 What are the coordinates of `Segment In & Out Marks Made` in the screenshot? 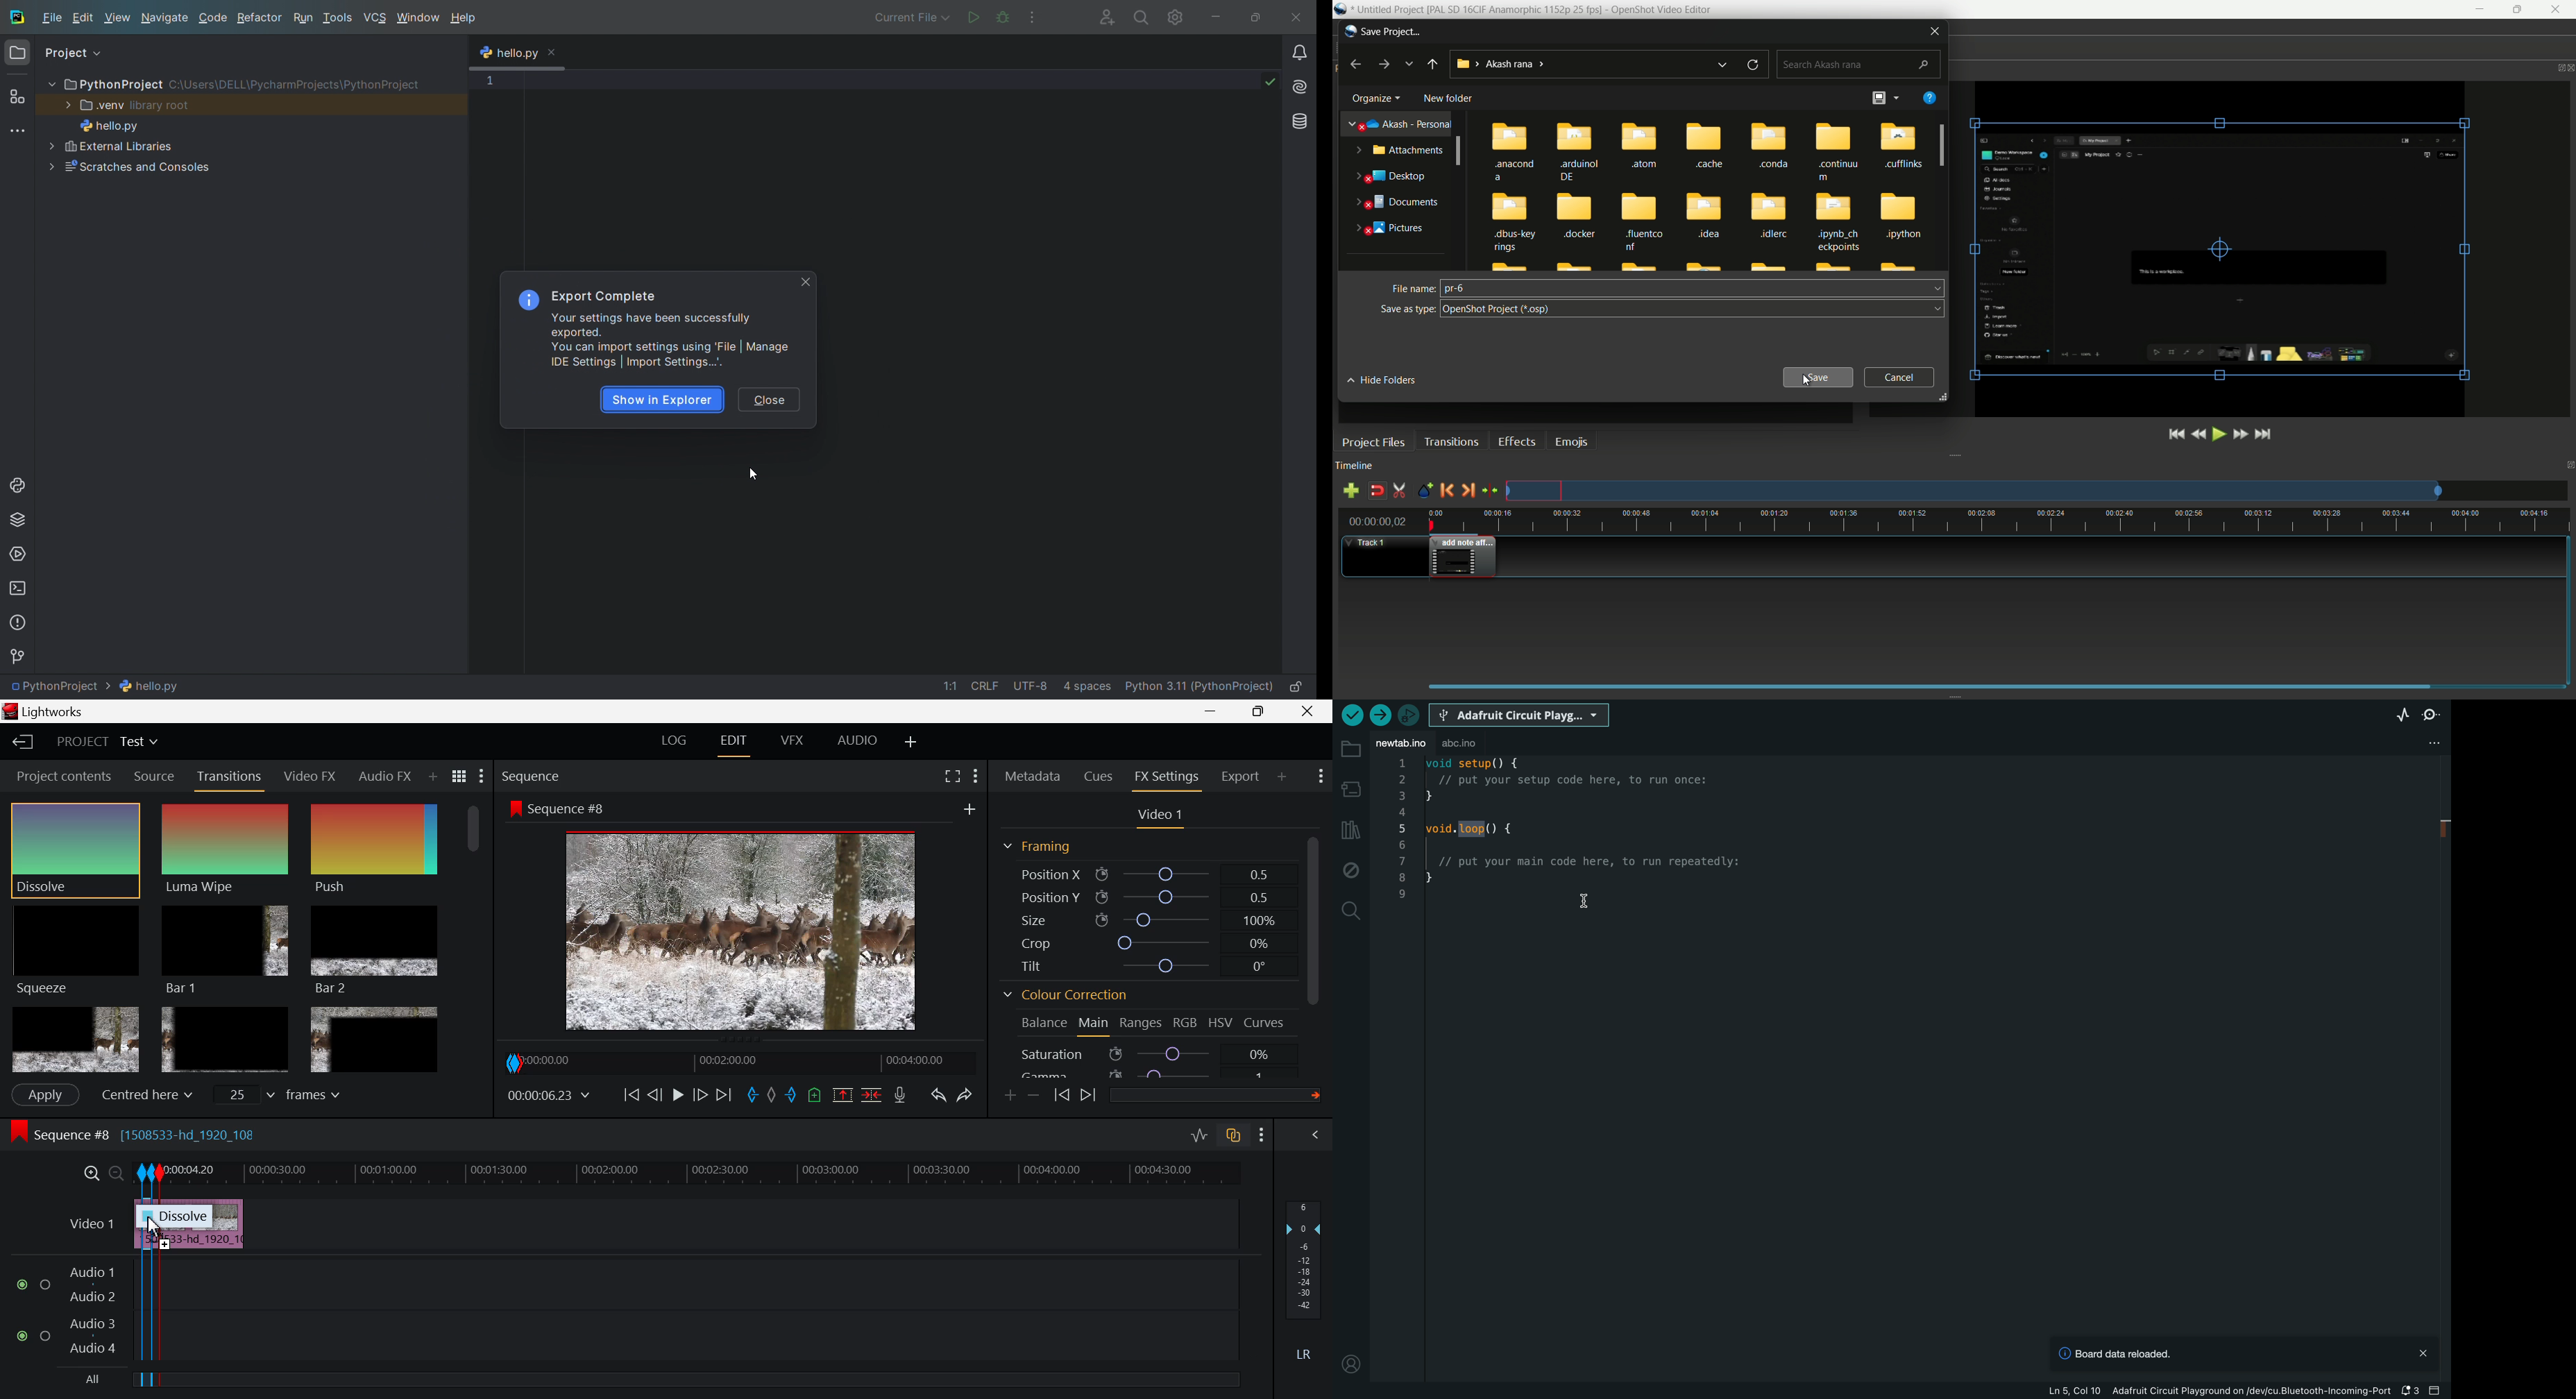 It's located at (145, 1275).